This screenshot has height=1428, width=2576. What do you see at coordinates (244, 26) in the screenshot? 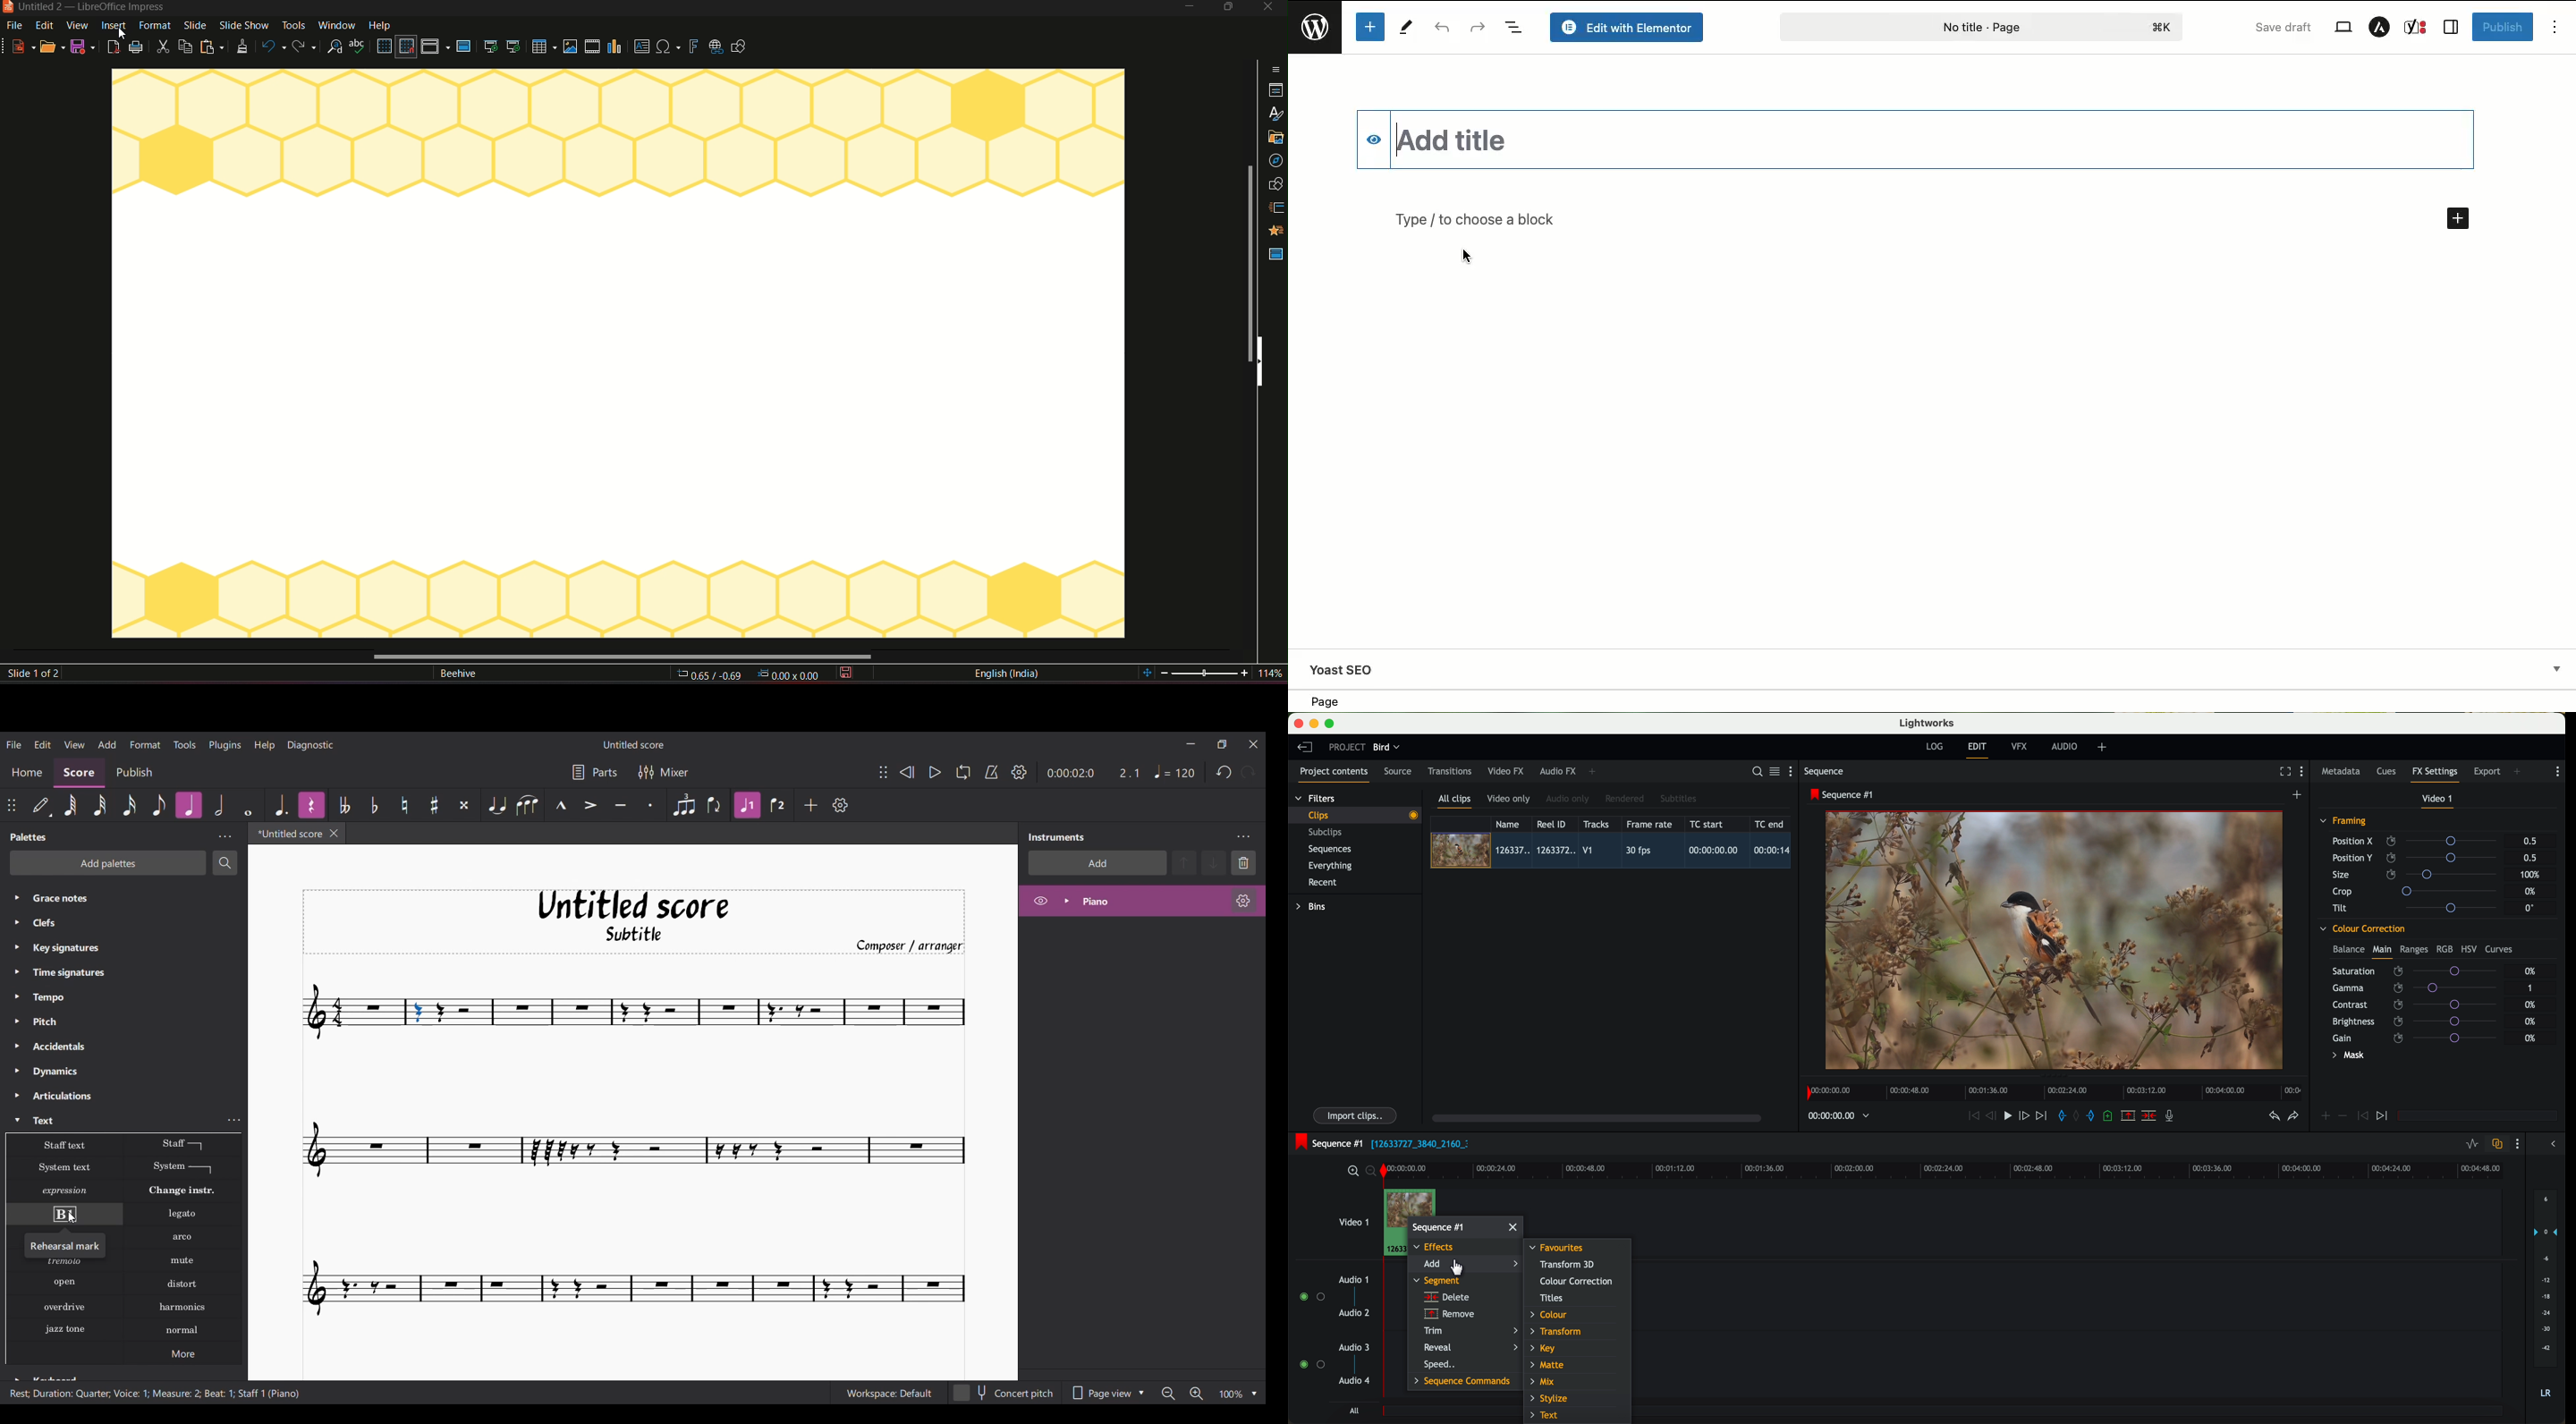
I see `slideshow` at bounding box center [244, 26].